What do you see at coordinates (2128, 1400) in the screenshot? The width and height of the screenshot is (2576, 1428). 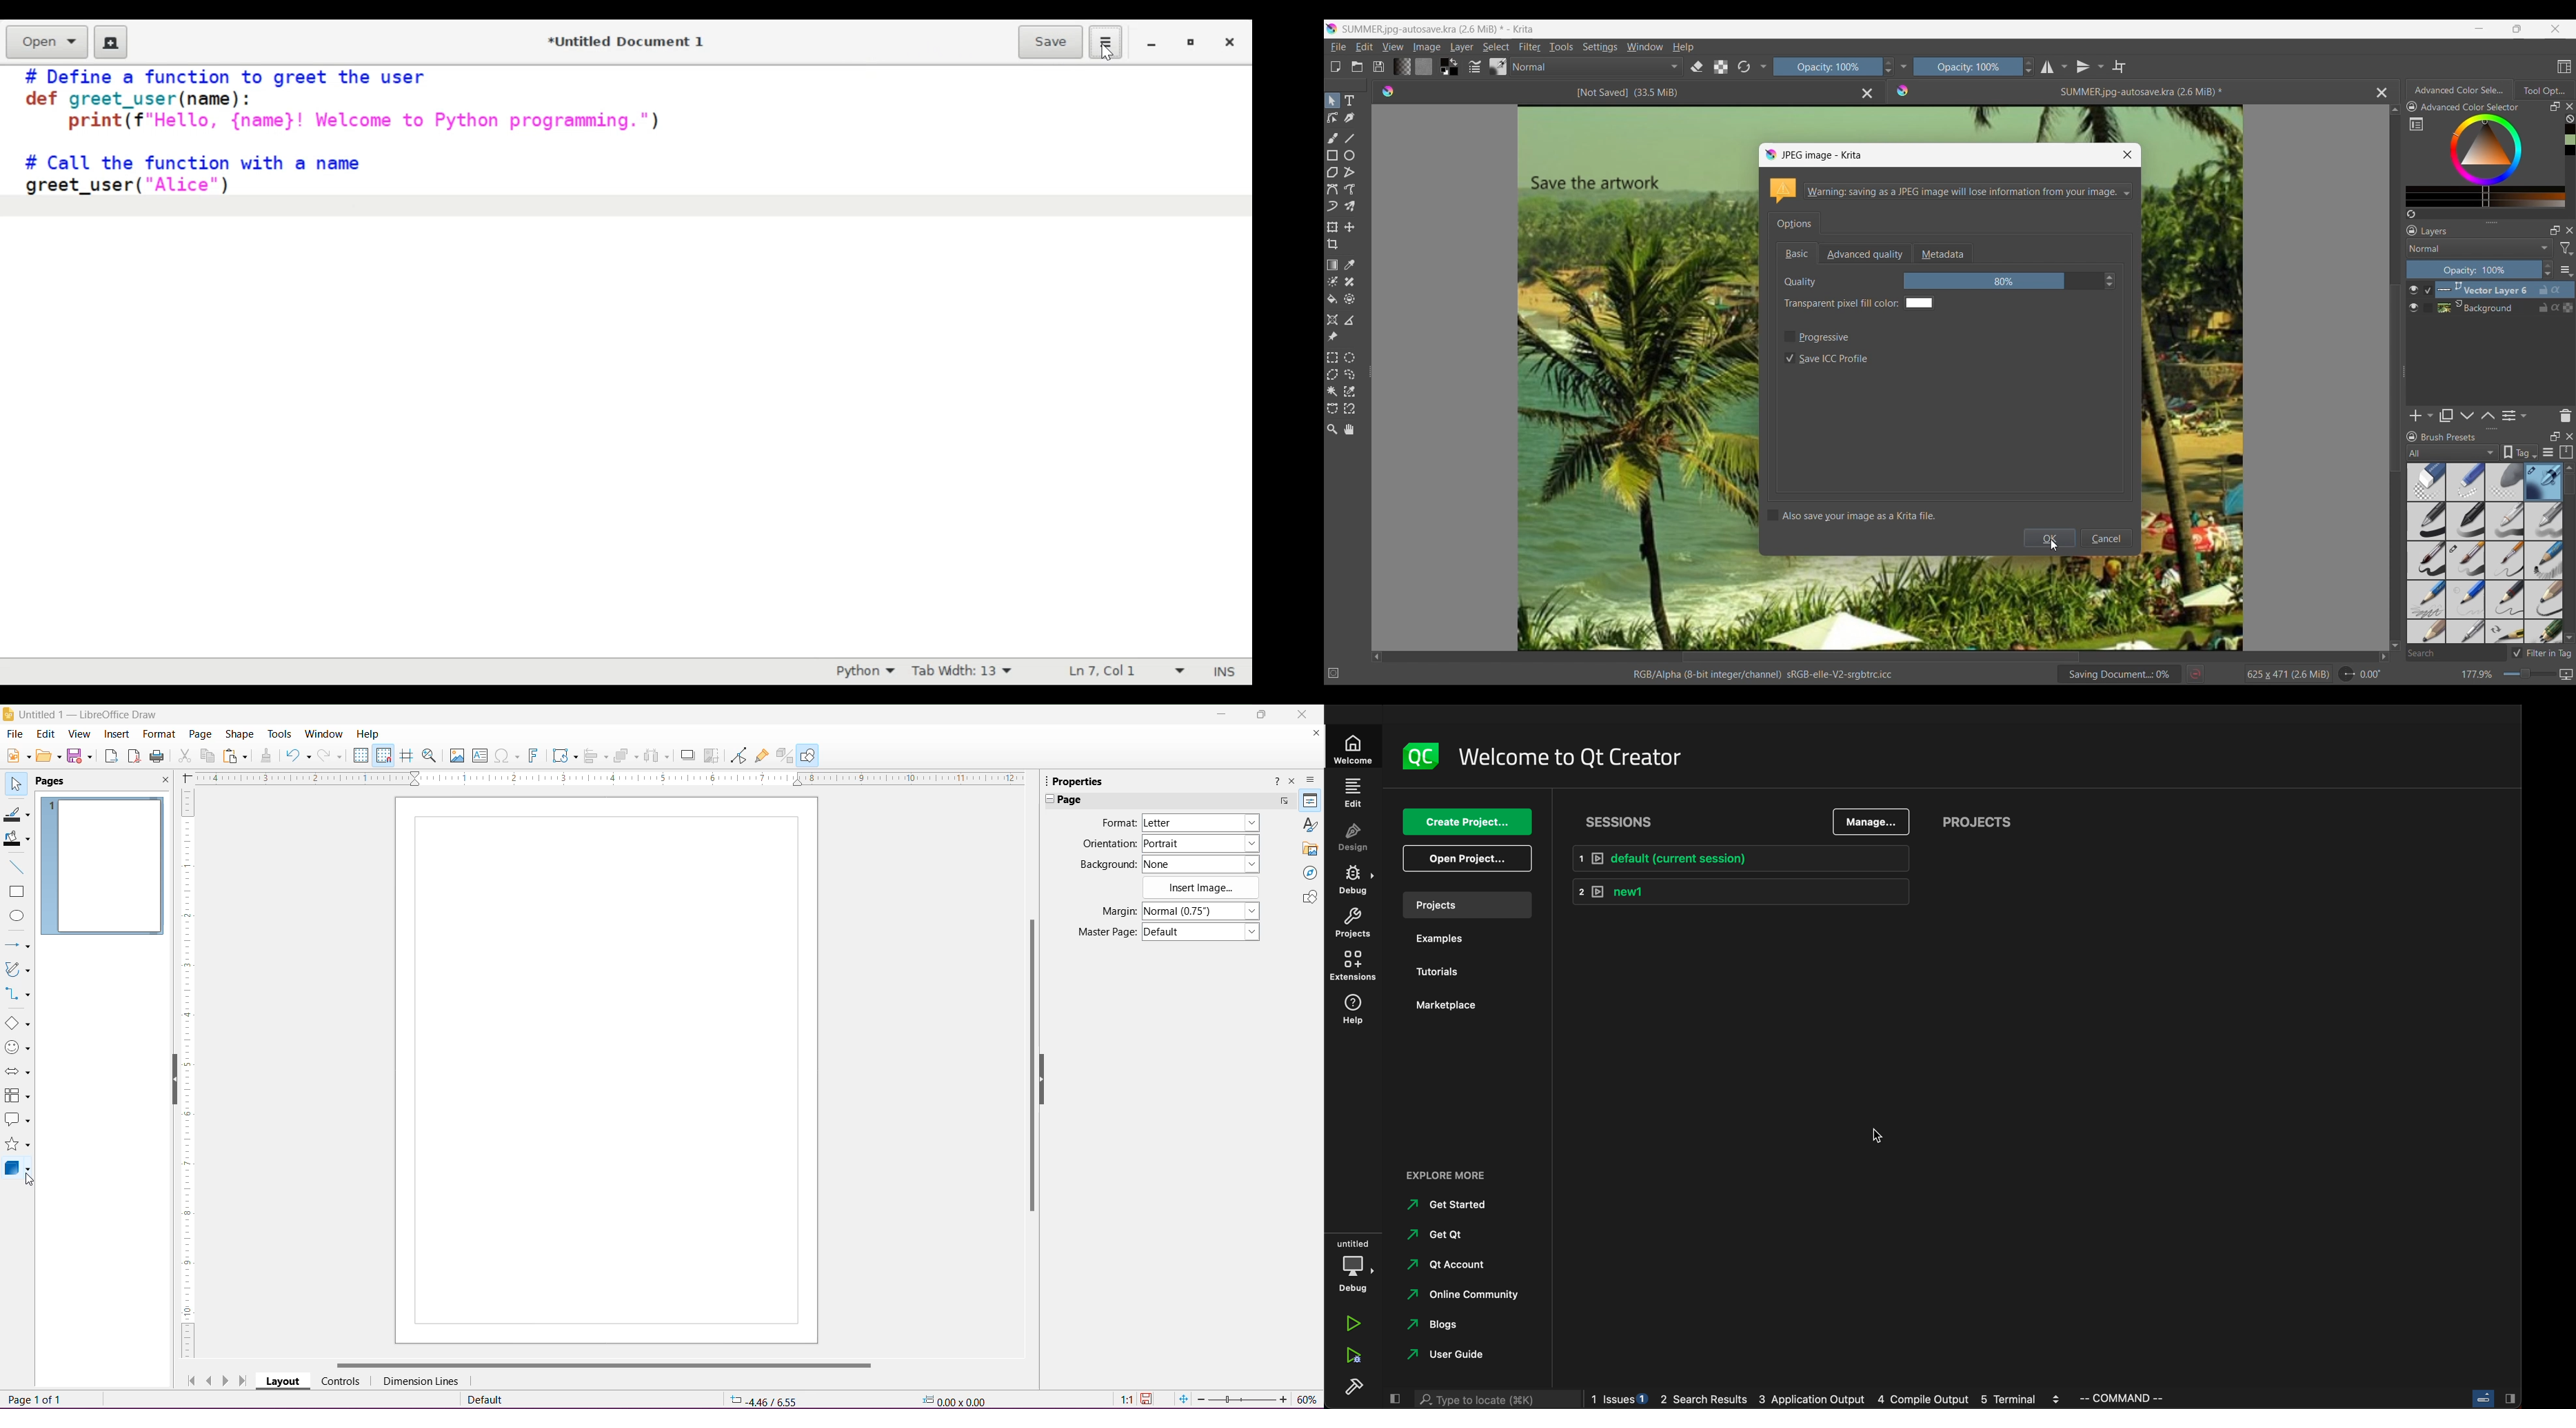 I see `commands` at bounding box center [2128, 1400].